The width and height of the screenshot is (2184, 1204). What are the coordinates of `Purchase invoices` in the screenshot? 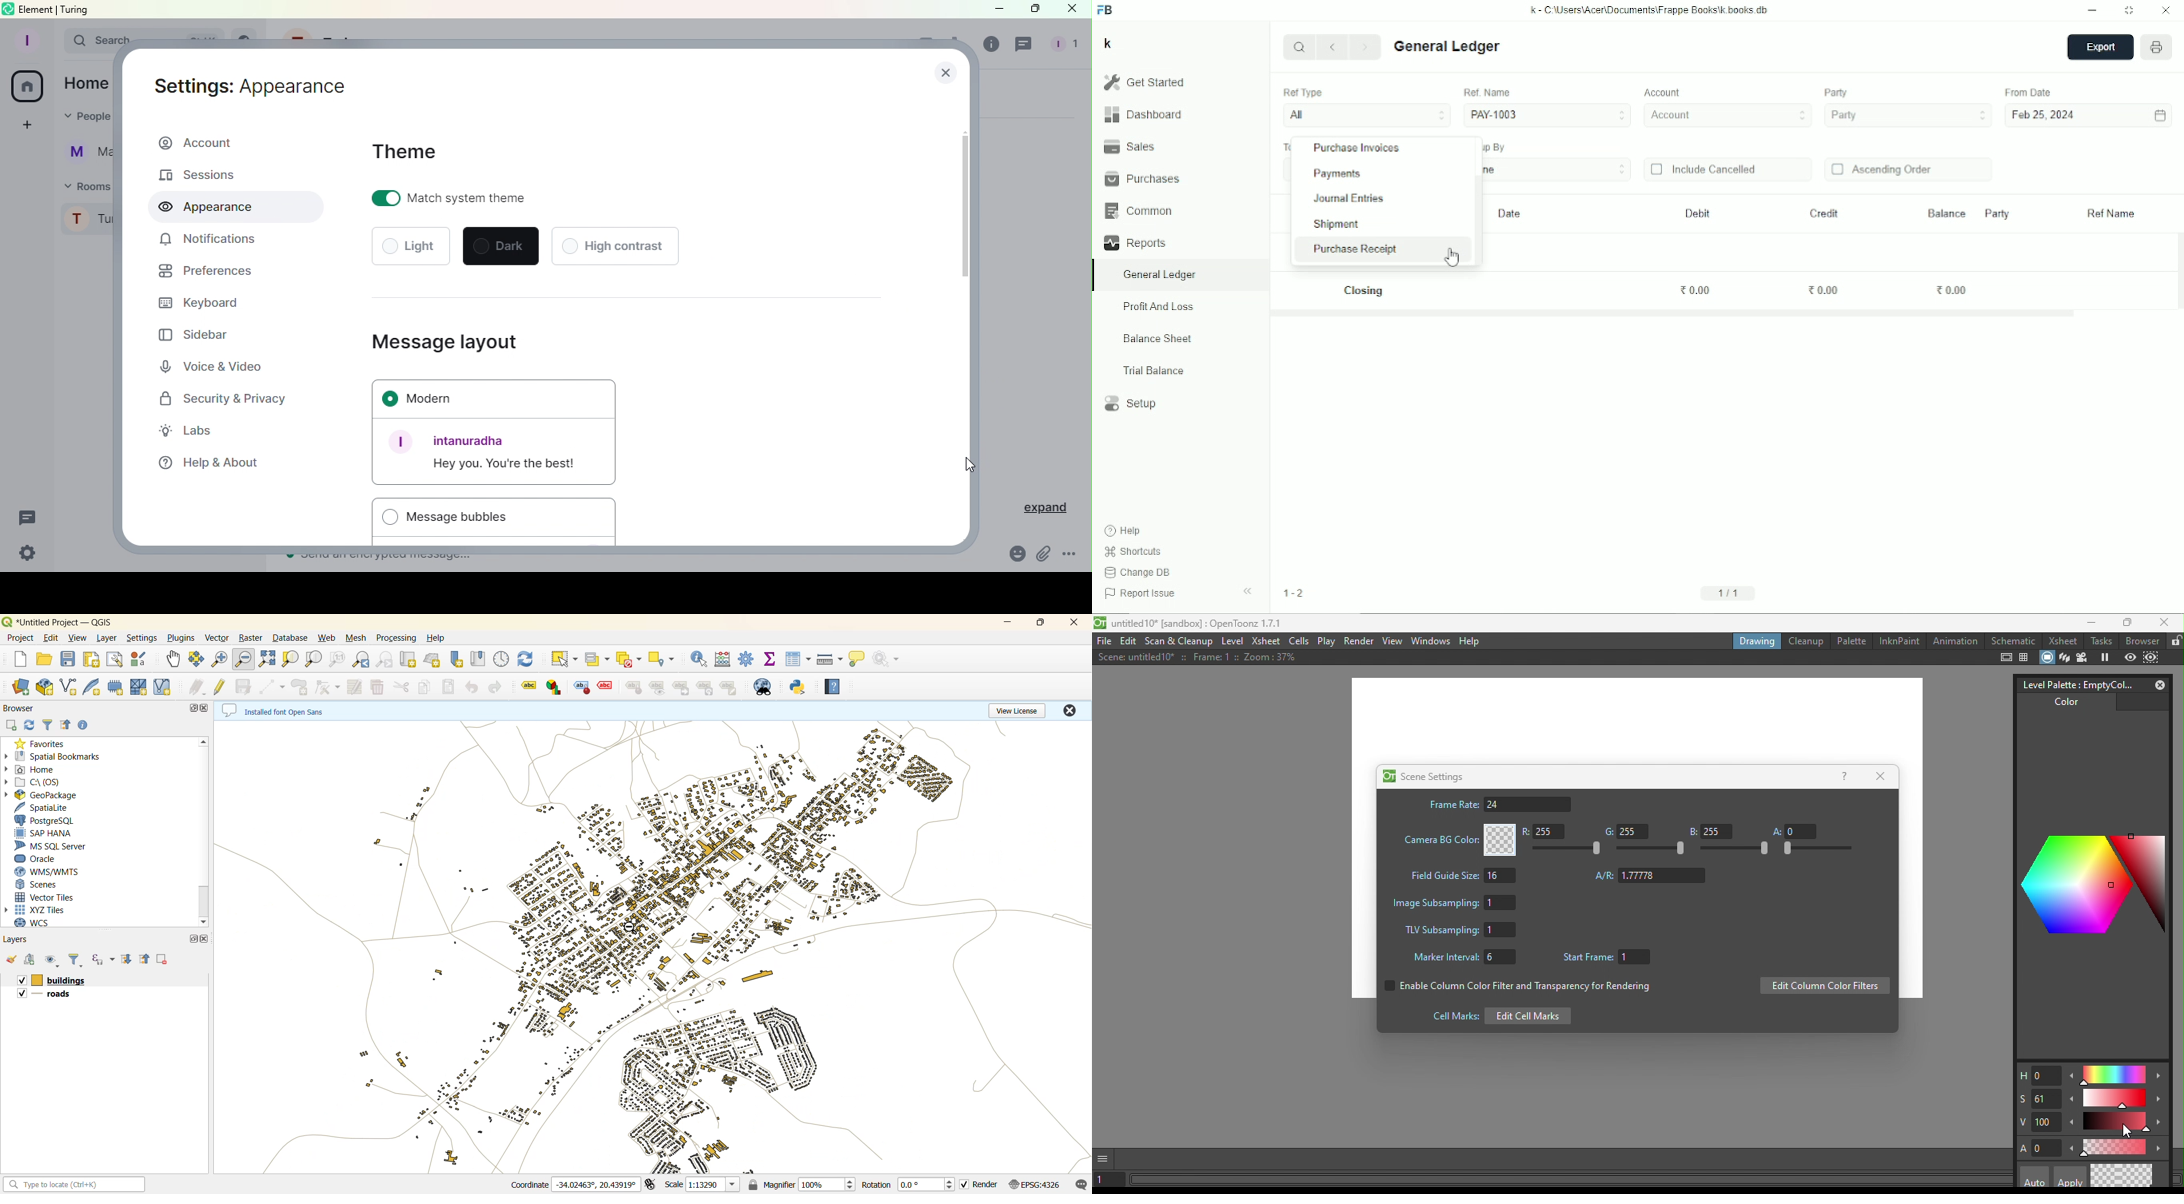 It's located at (1357, 149).